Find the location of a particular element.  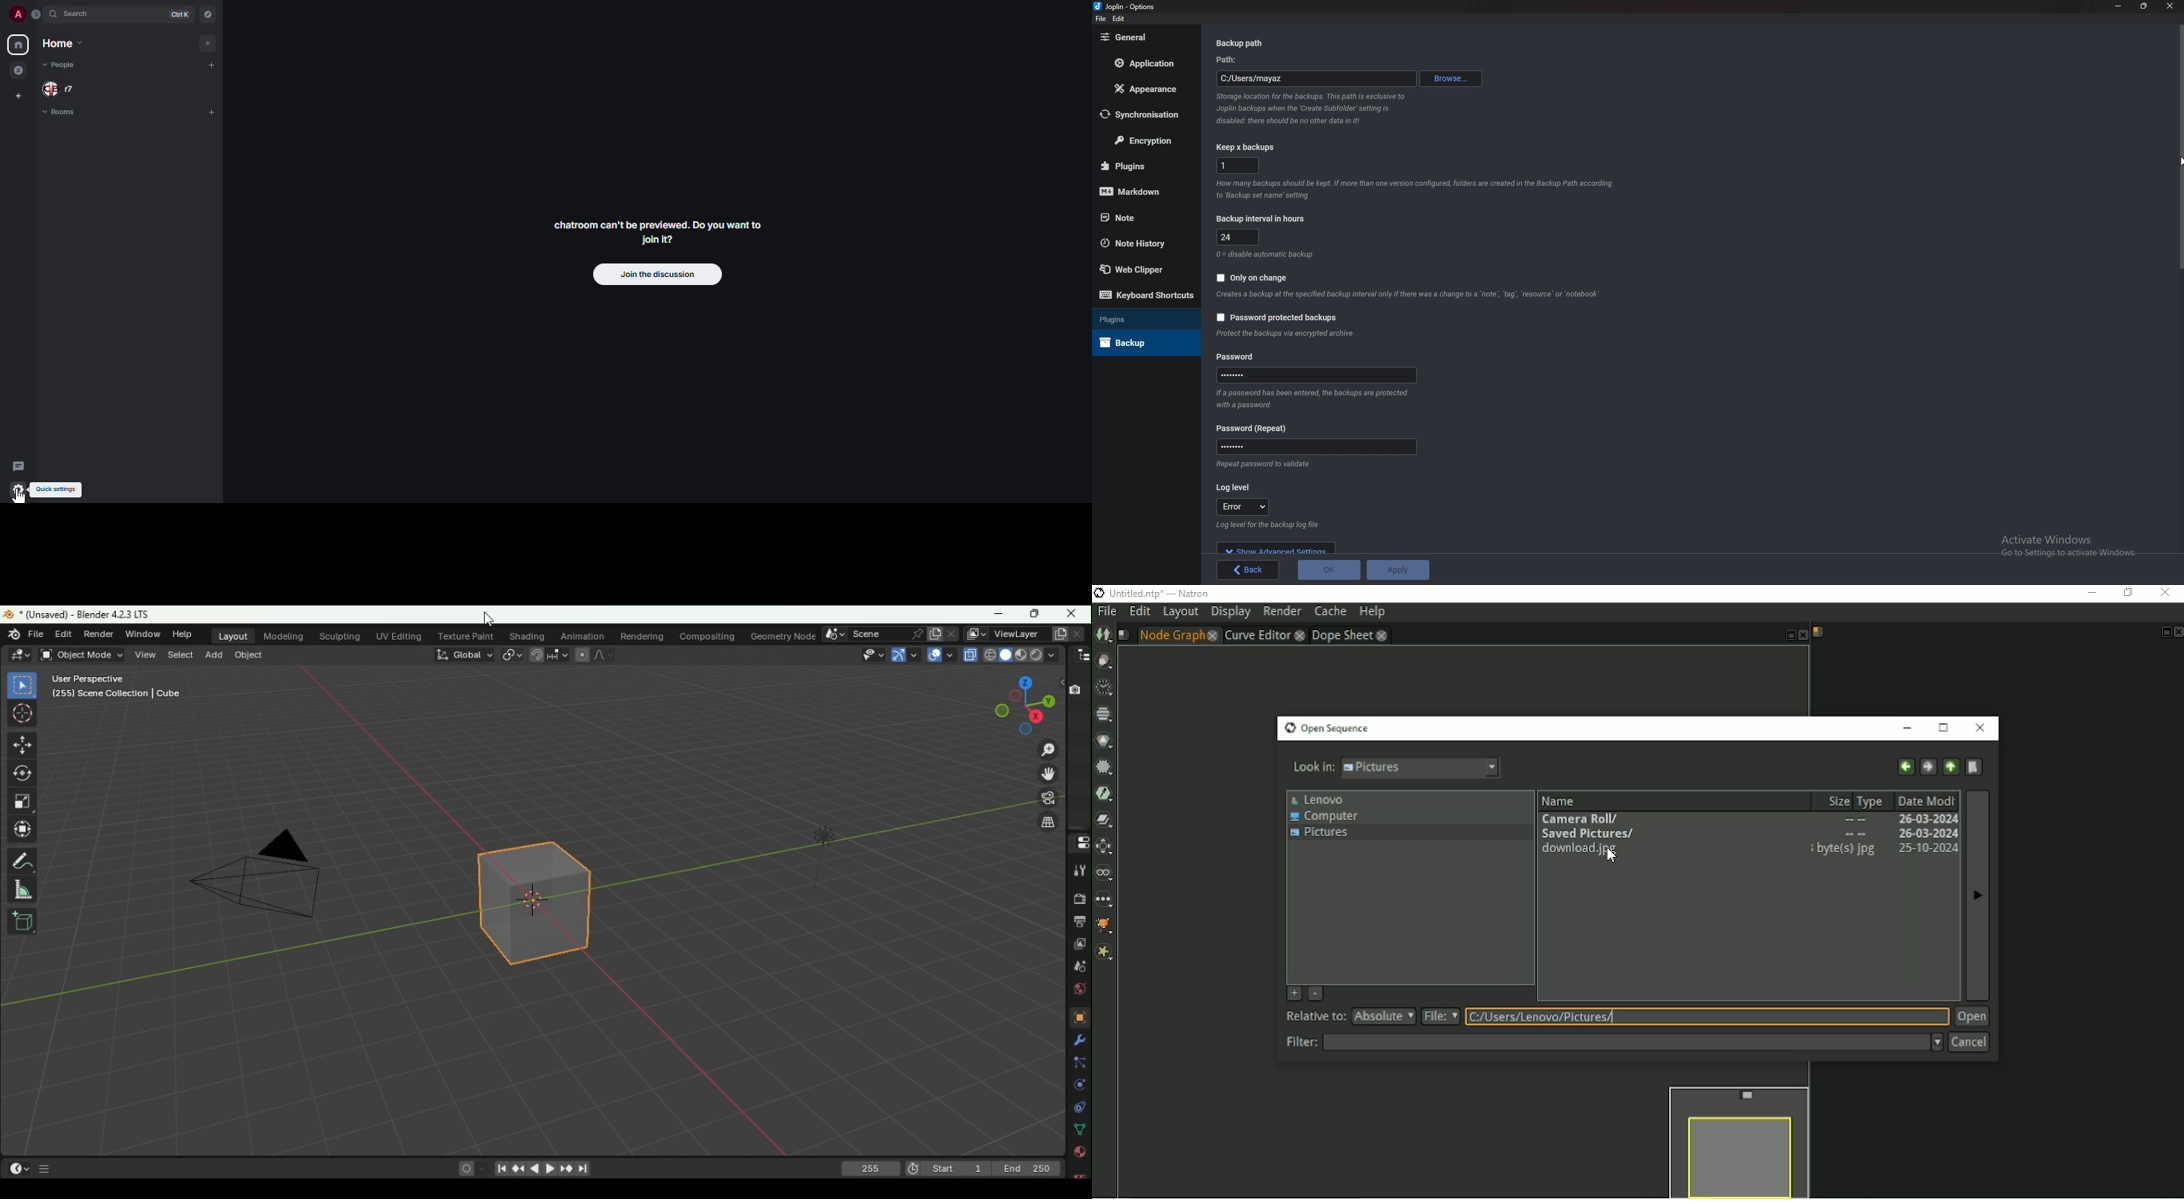

chatroom can't be previewed. Join it? is located at coordinates (661, 233).